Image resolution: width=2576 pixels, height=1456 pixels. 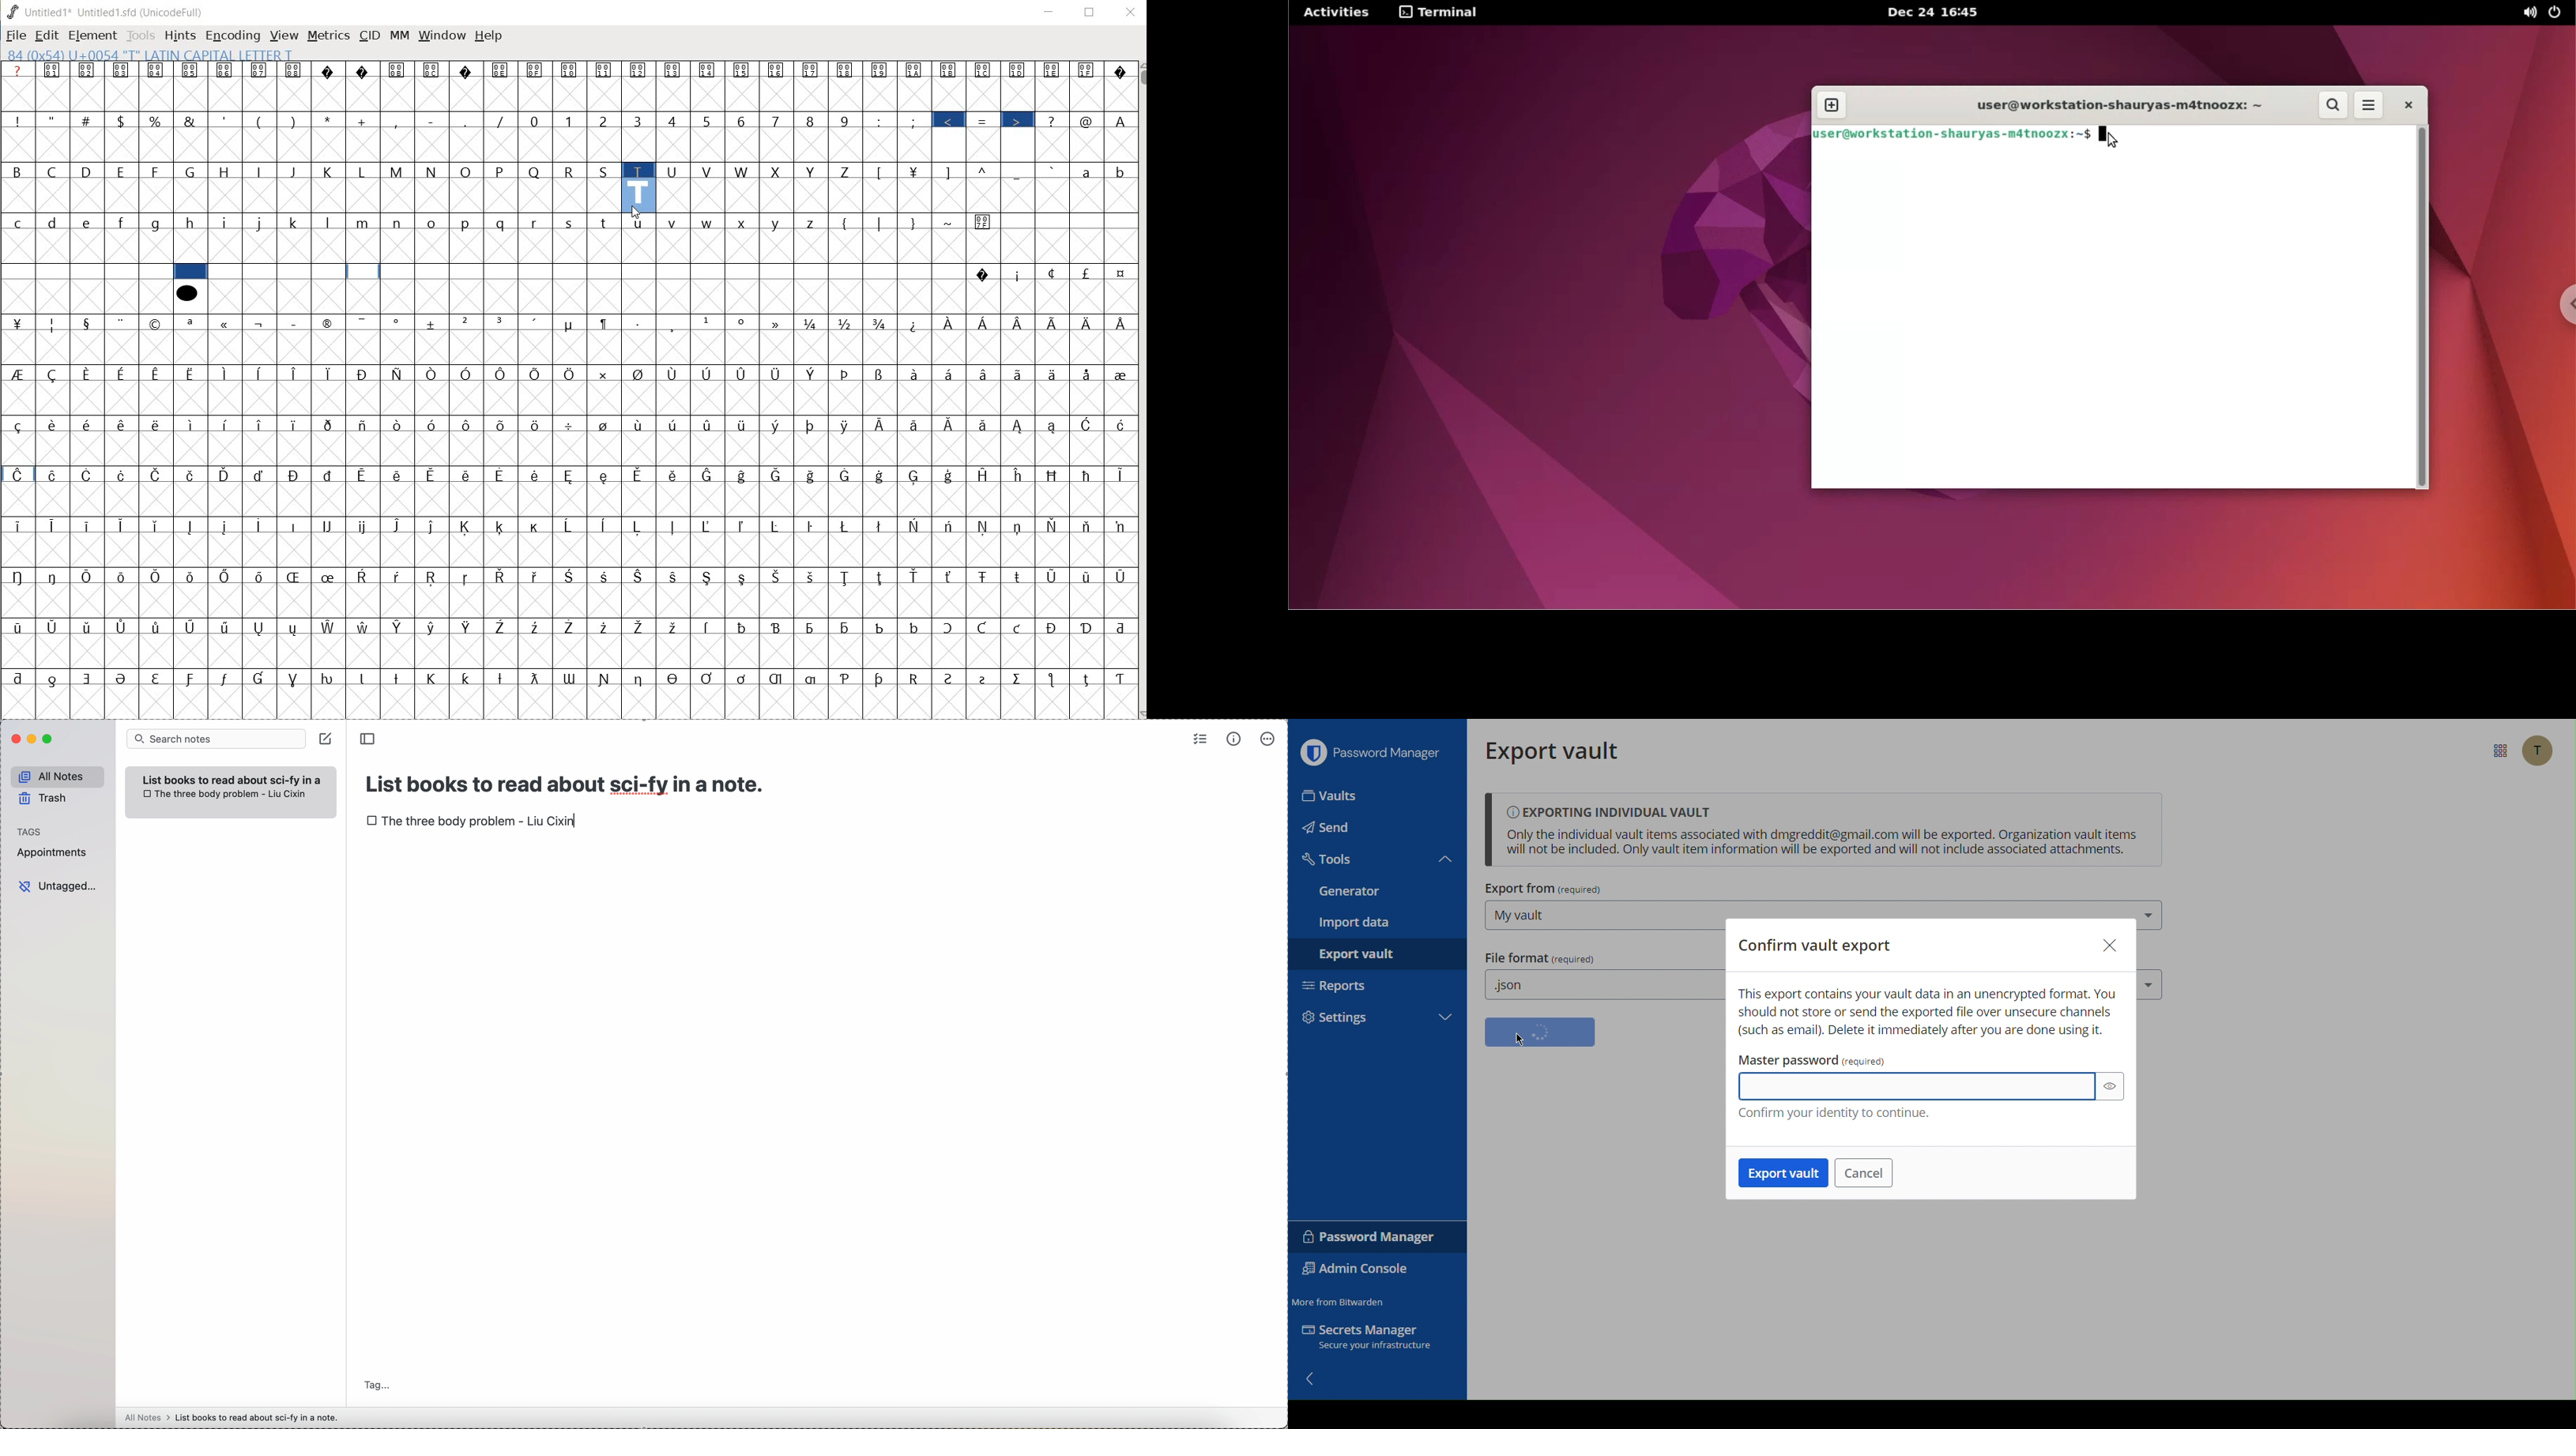 I want to click on Symbol, so click(x=434, y=526).